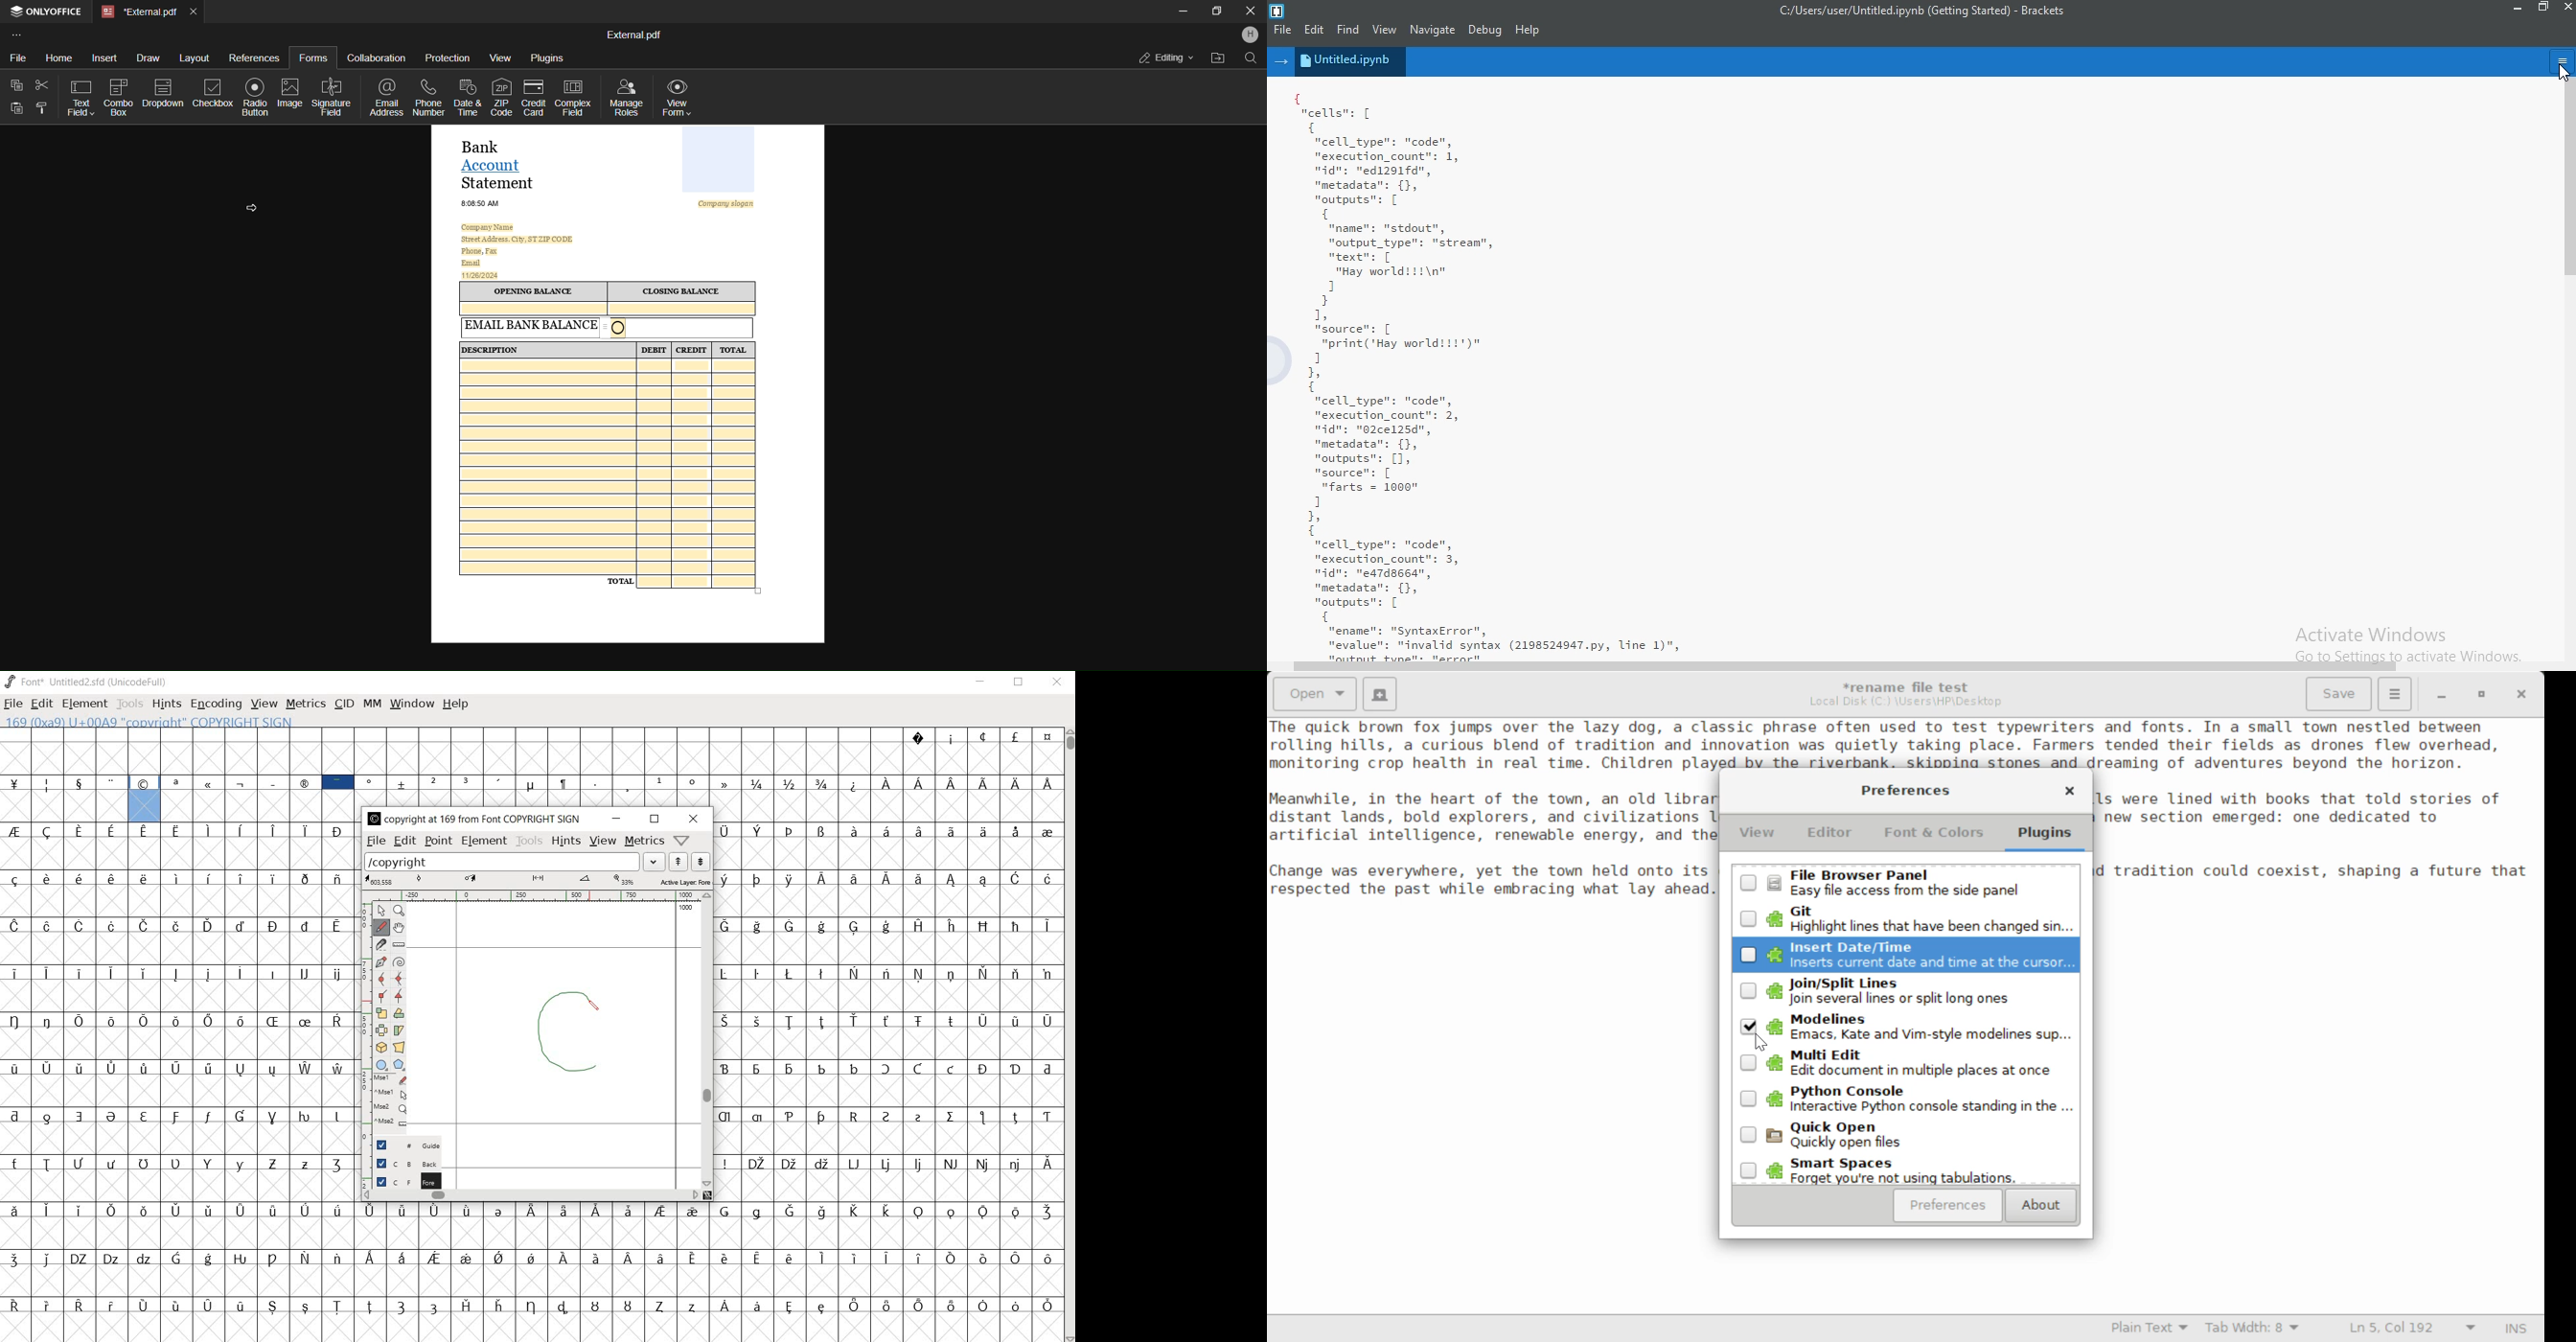  Describe the element at coordinates (381, 927) in the screenshot. I see `draw a freehand curve` at that location.